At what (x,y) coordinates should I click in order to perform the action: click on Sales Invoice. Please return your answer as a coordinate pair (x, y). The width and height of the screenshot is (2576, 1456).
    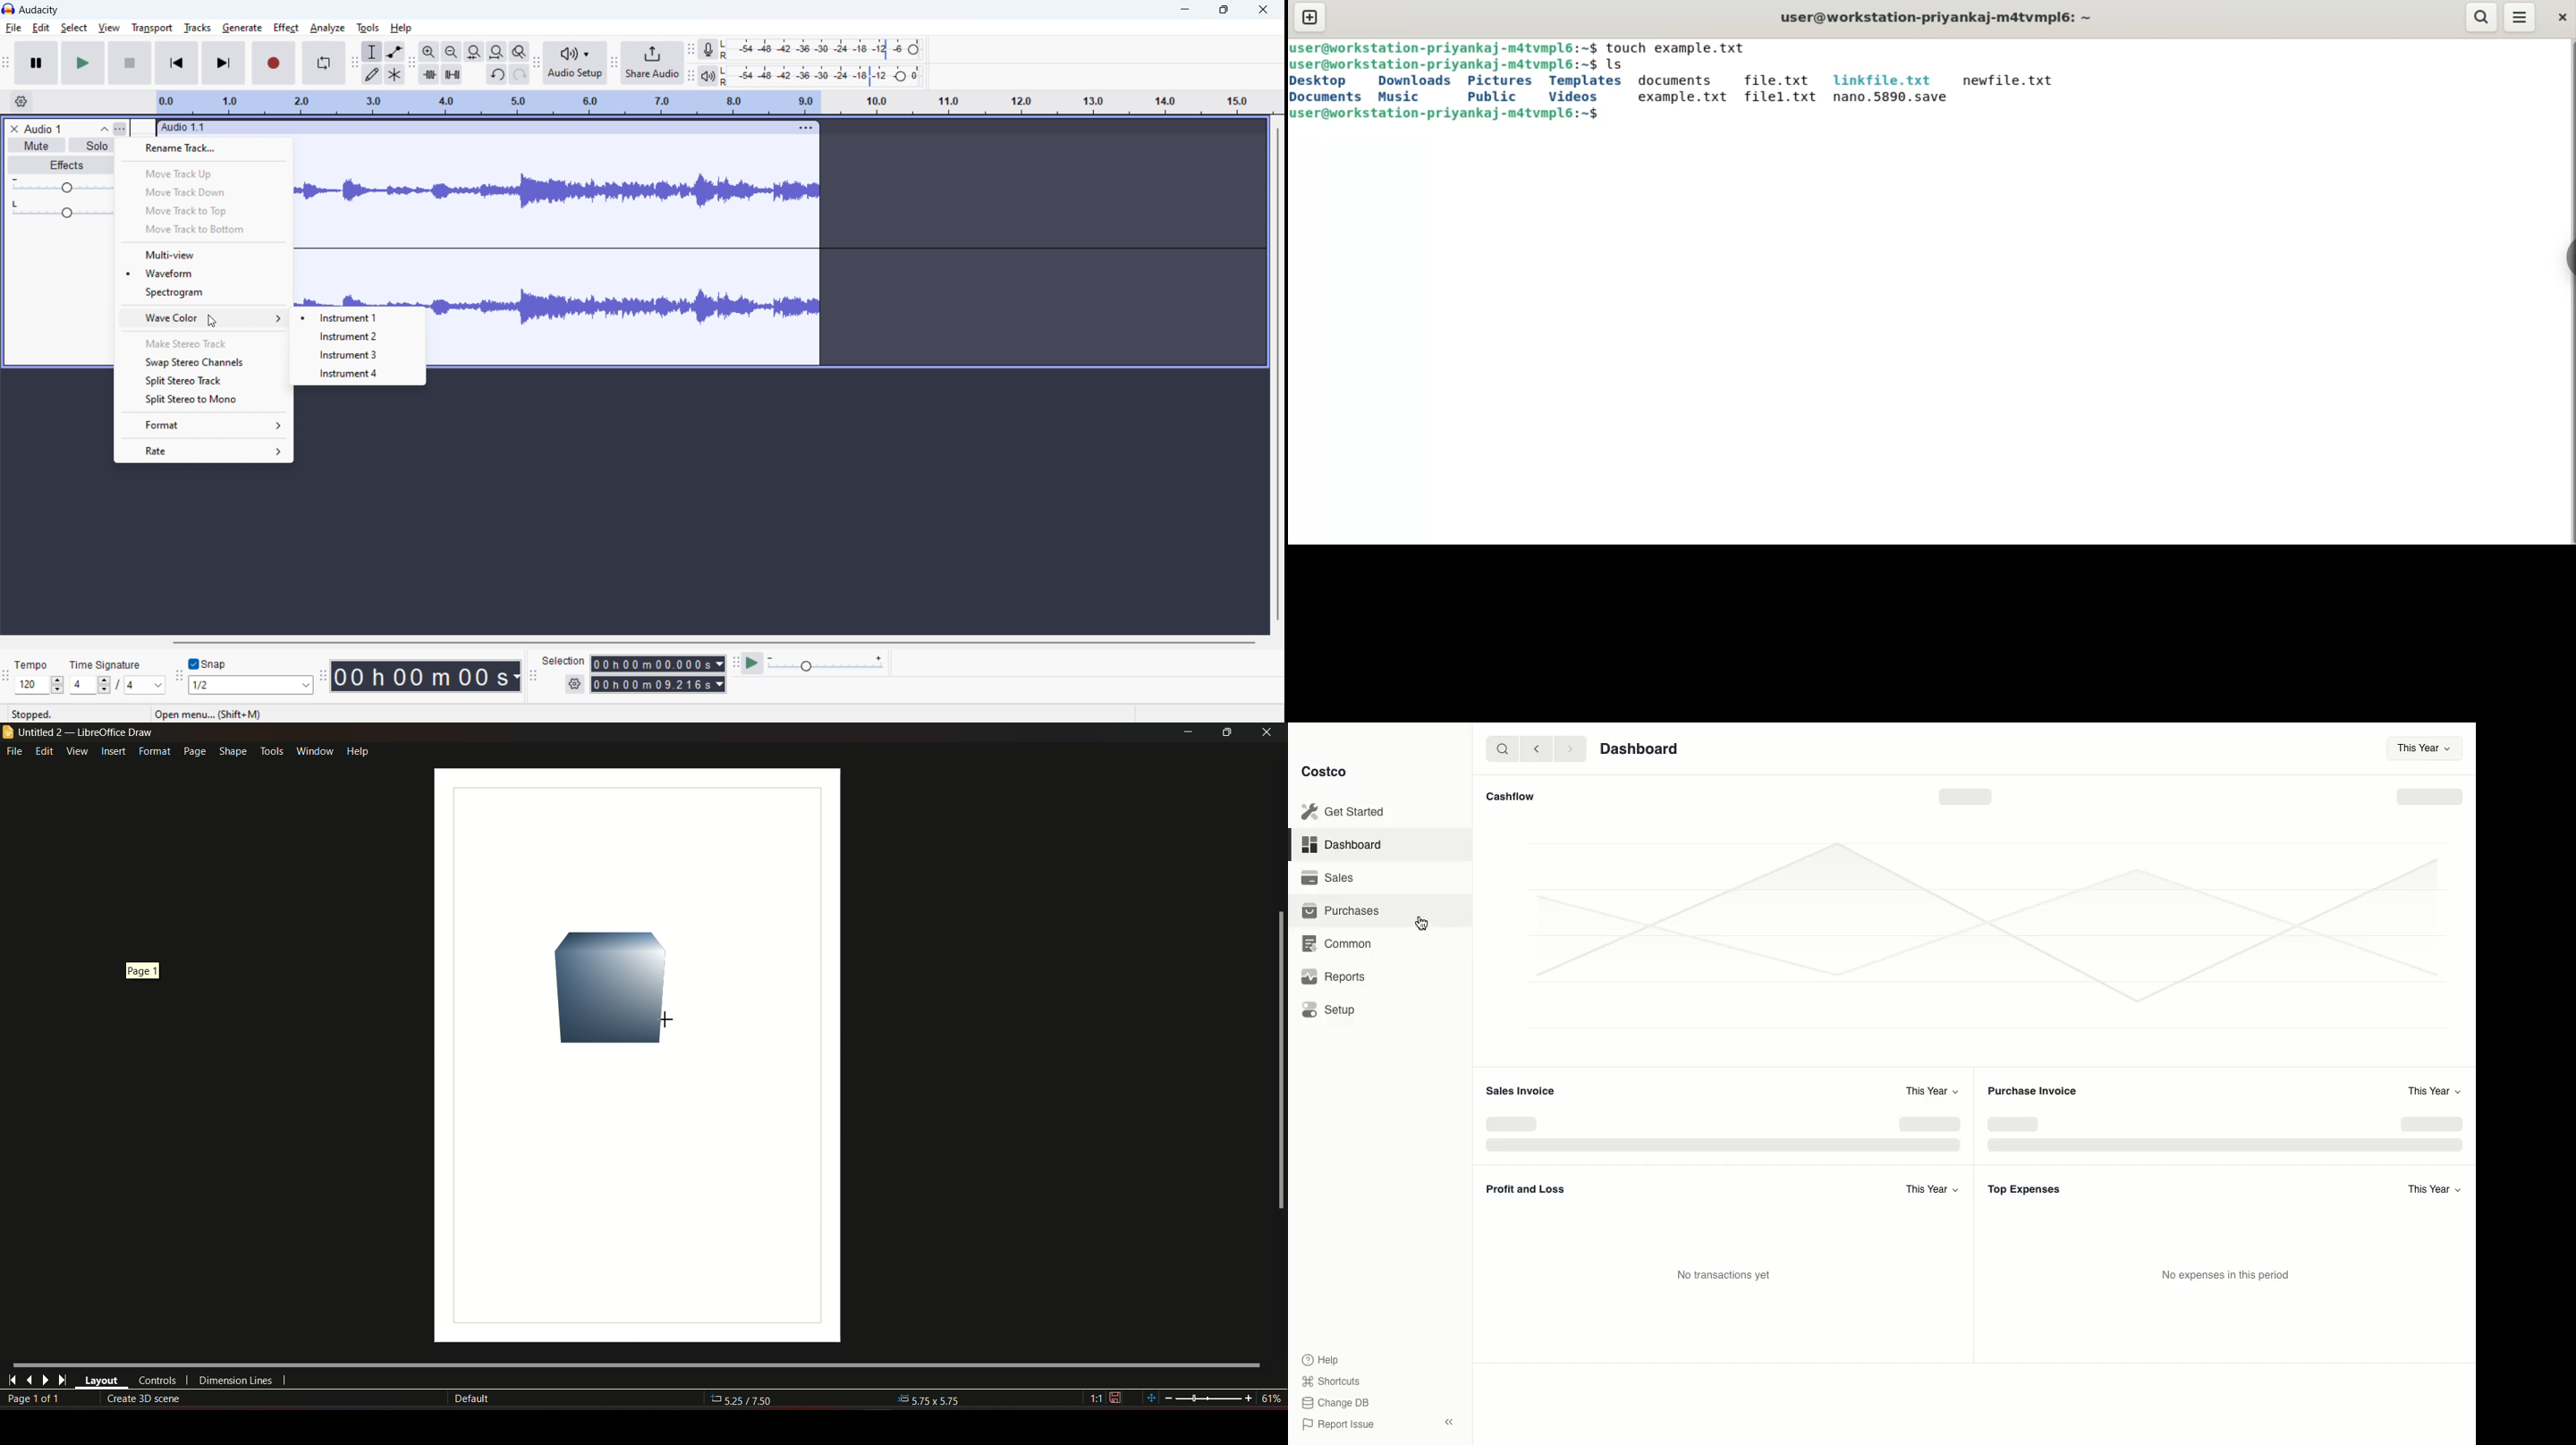
    Looking at the image, I should click on (1519, 1090).